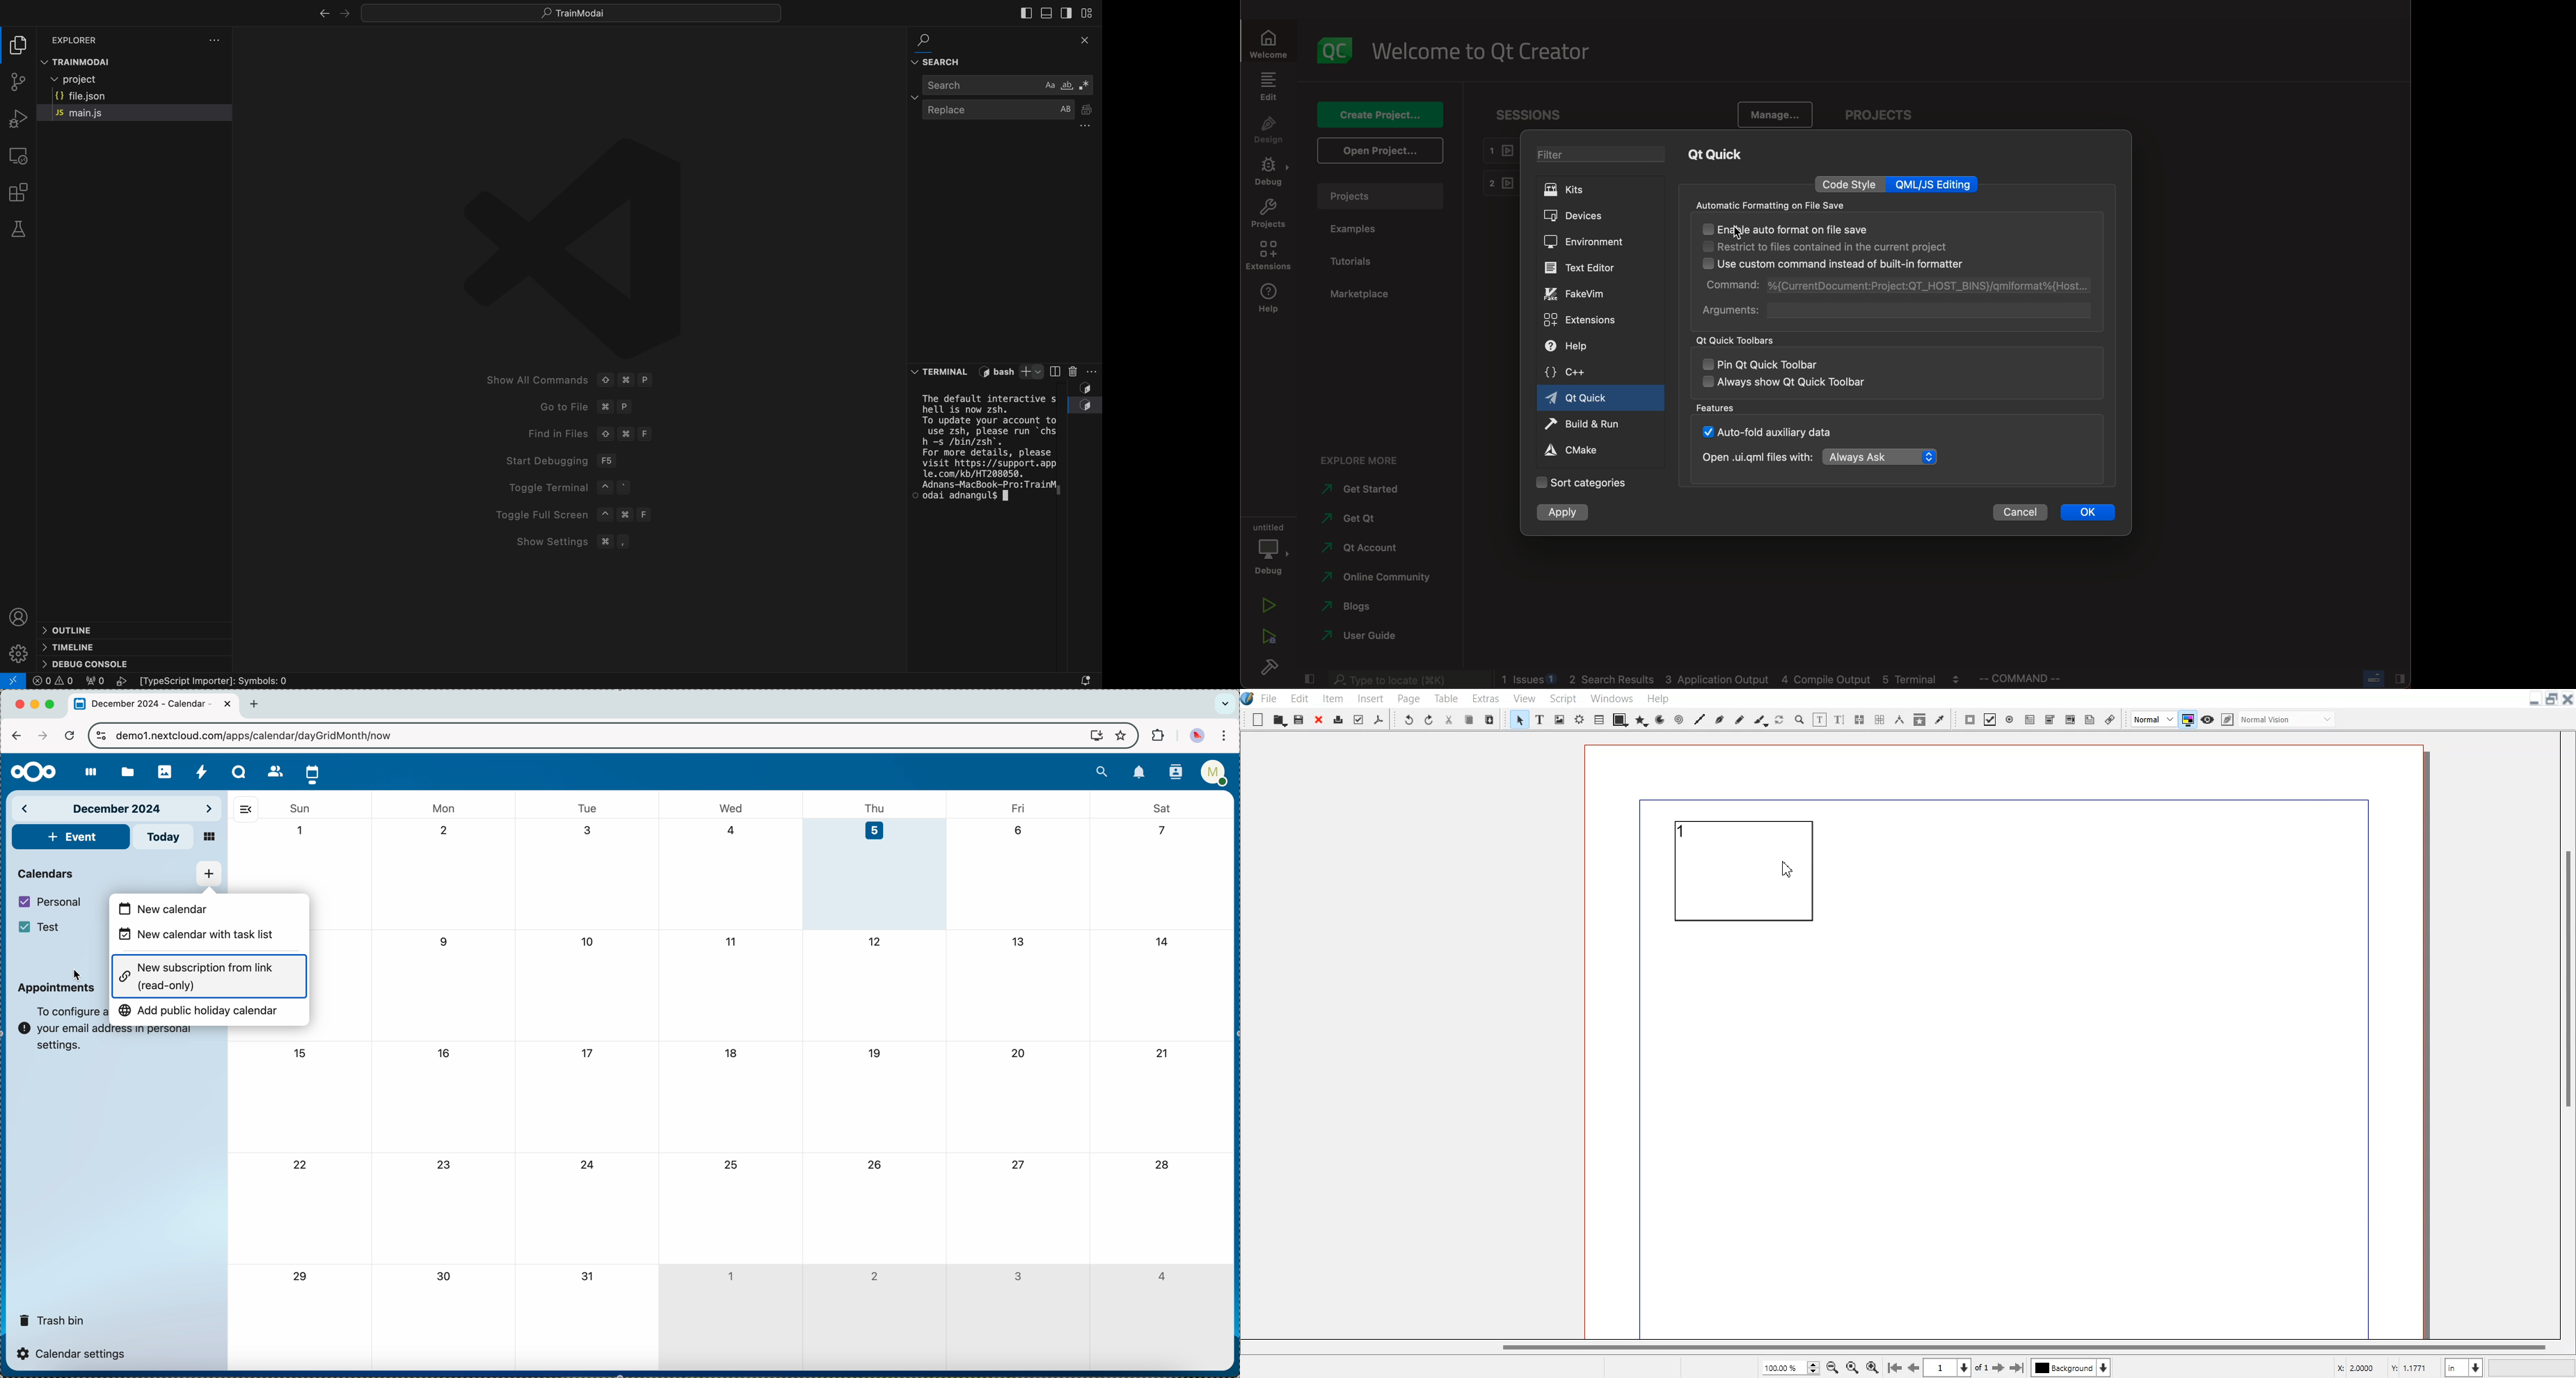 The image size is (2576, 1400). I want to click on run, so click(1270, 605).